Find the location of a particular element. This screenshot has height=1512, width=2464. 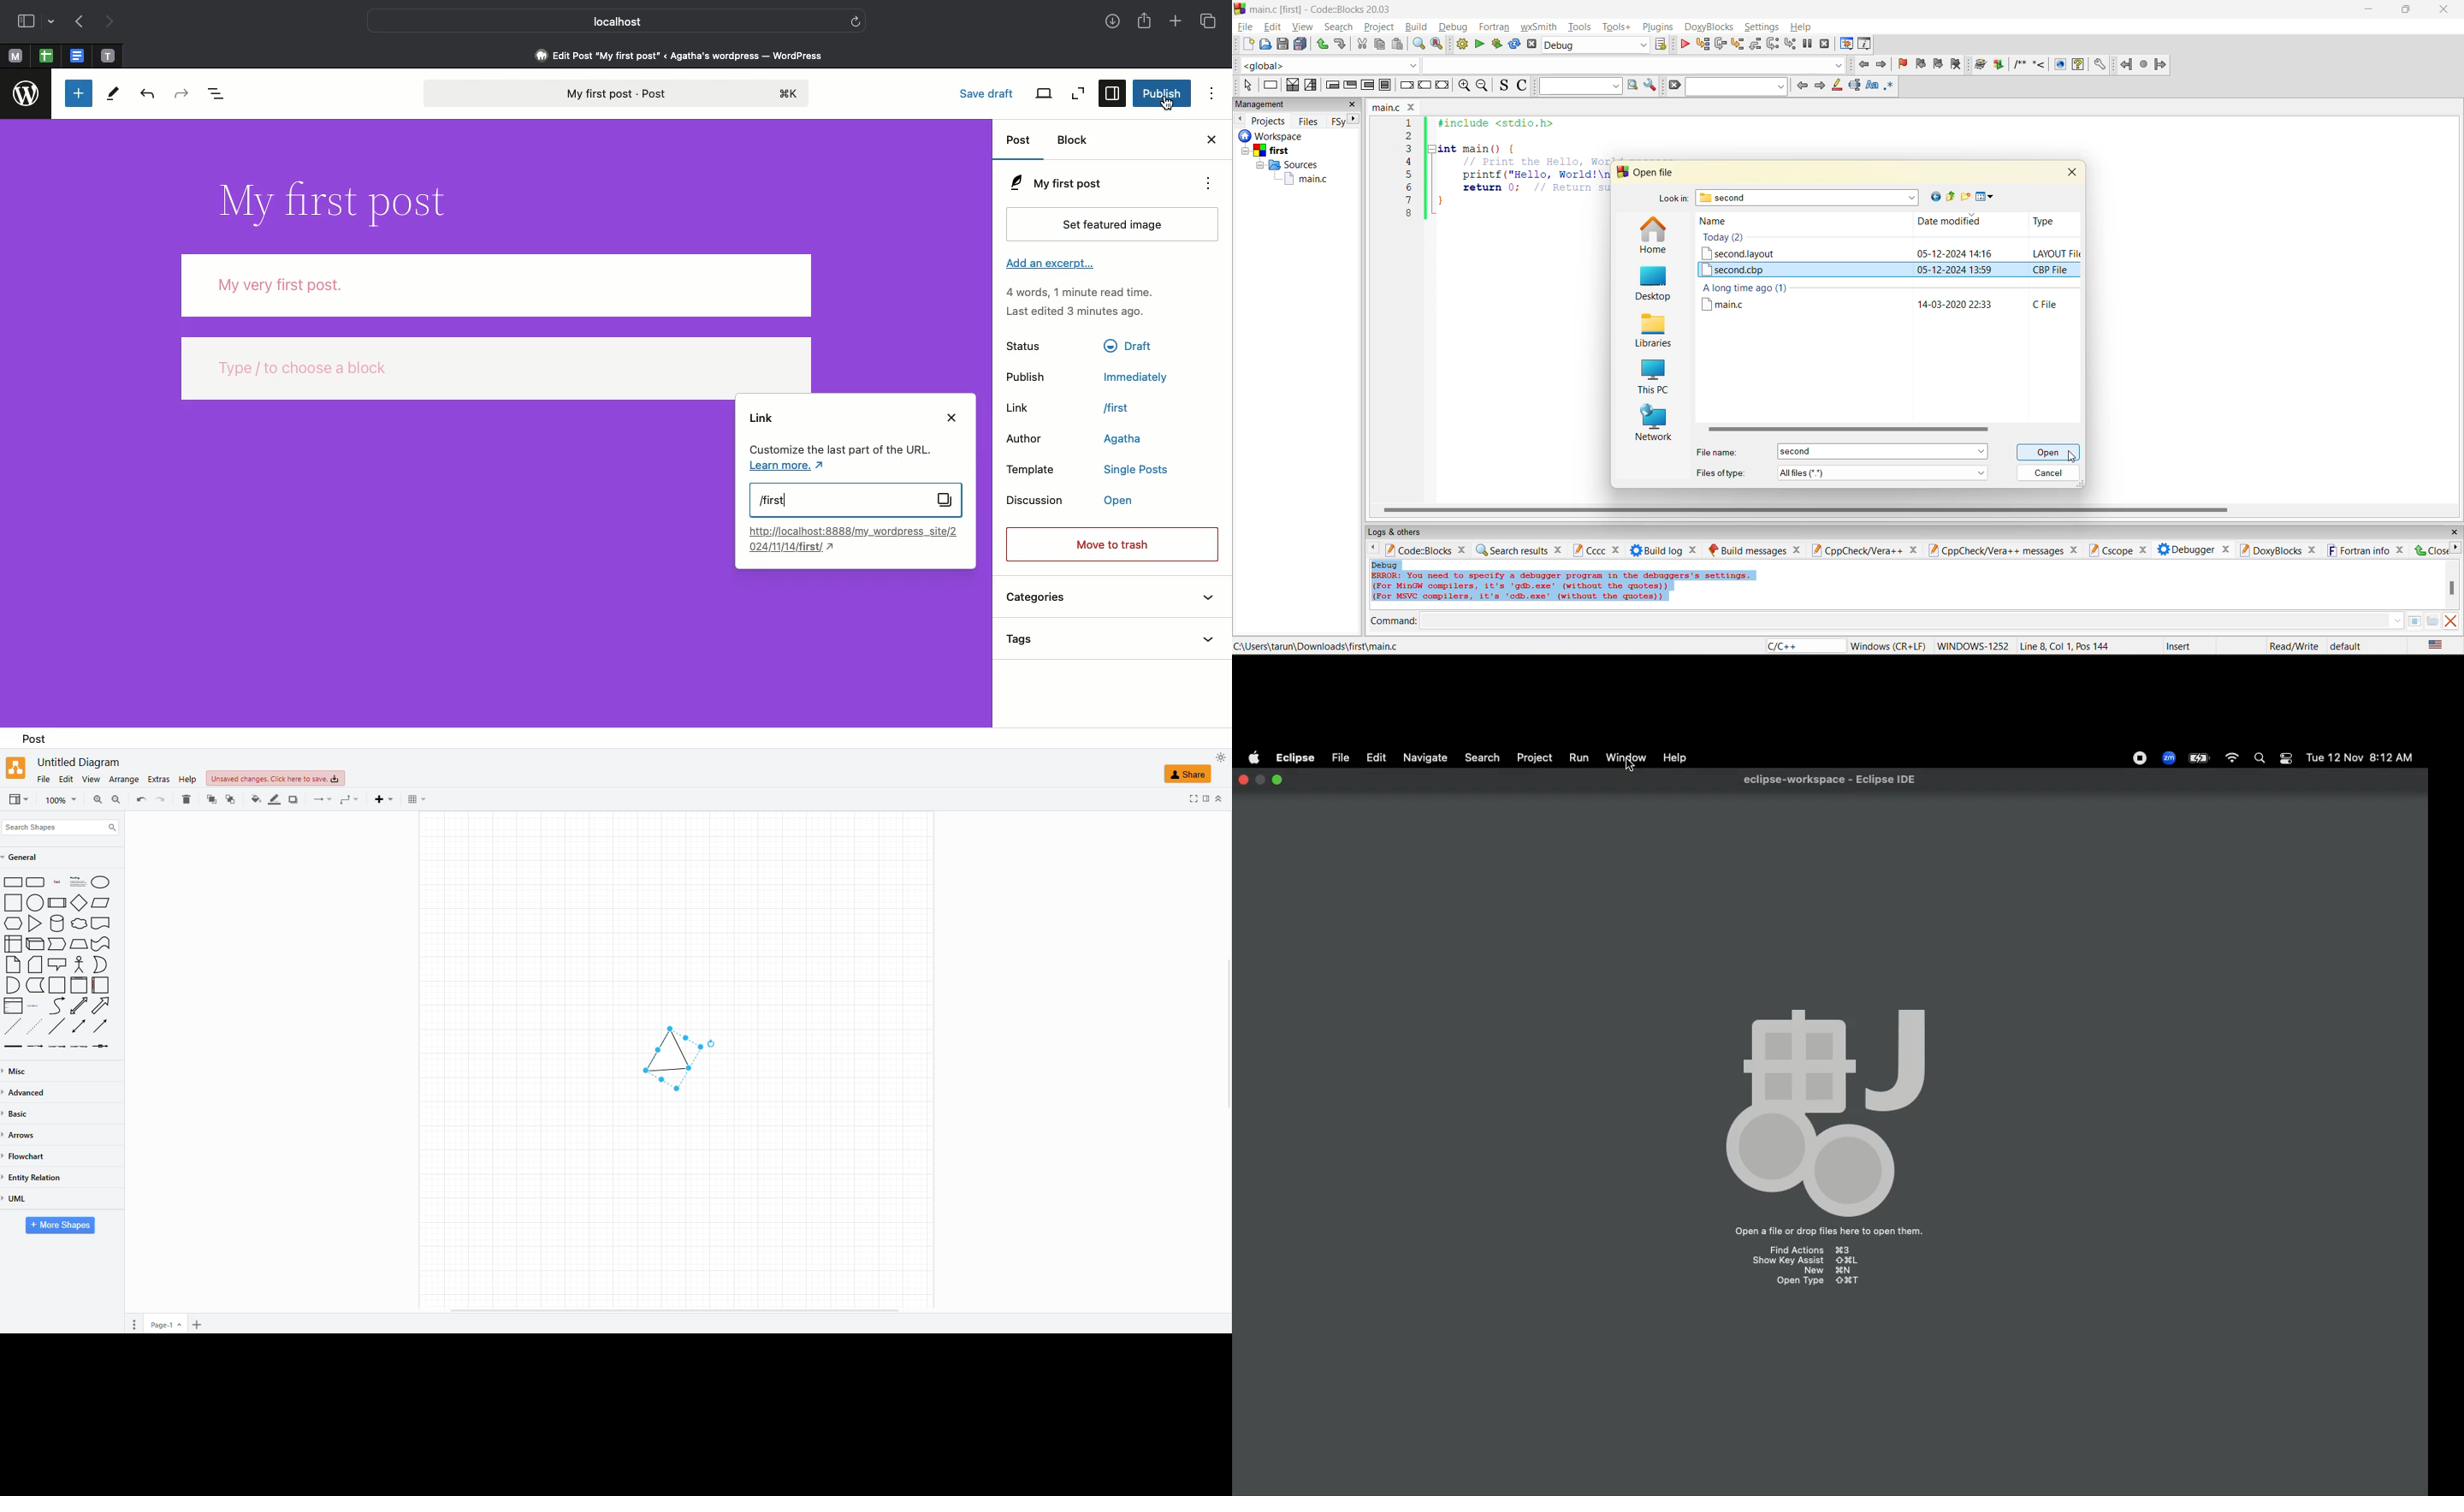

Link is located at coordinates (762, 417).